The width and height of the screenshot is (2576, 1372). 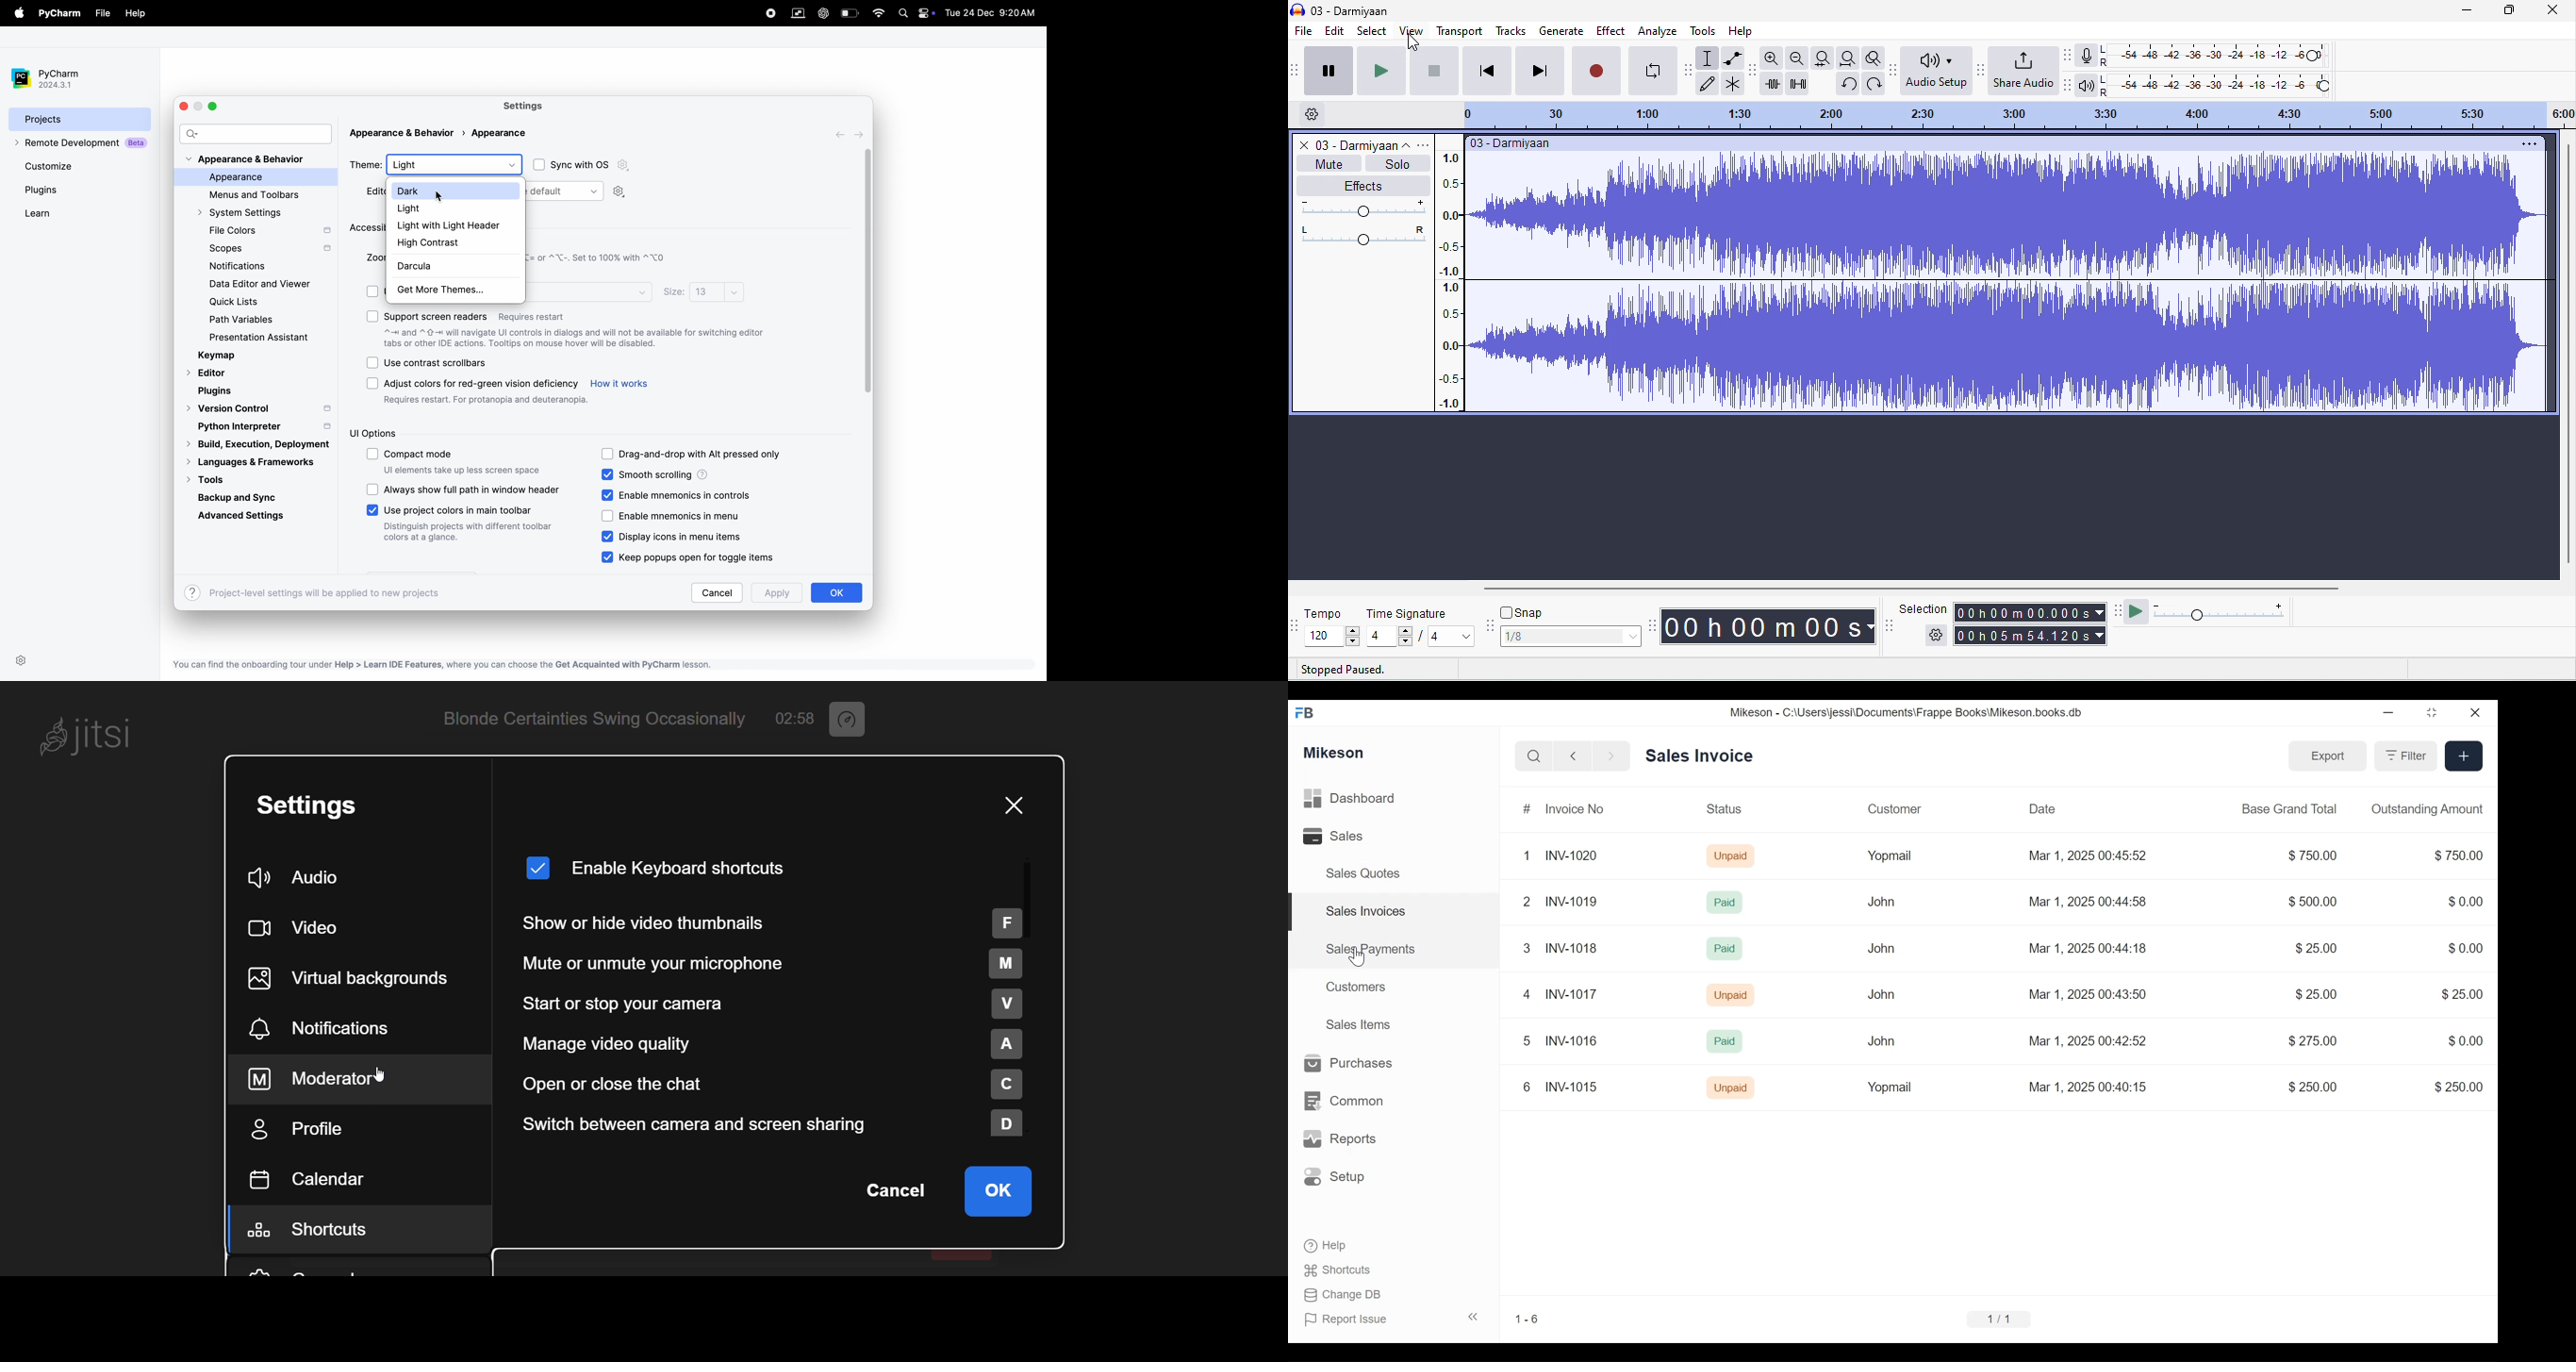 What do you see at coordinates (620, 383) in the screenshot?
I see `how it works` at bounding box center [620, 383].